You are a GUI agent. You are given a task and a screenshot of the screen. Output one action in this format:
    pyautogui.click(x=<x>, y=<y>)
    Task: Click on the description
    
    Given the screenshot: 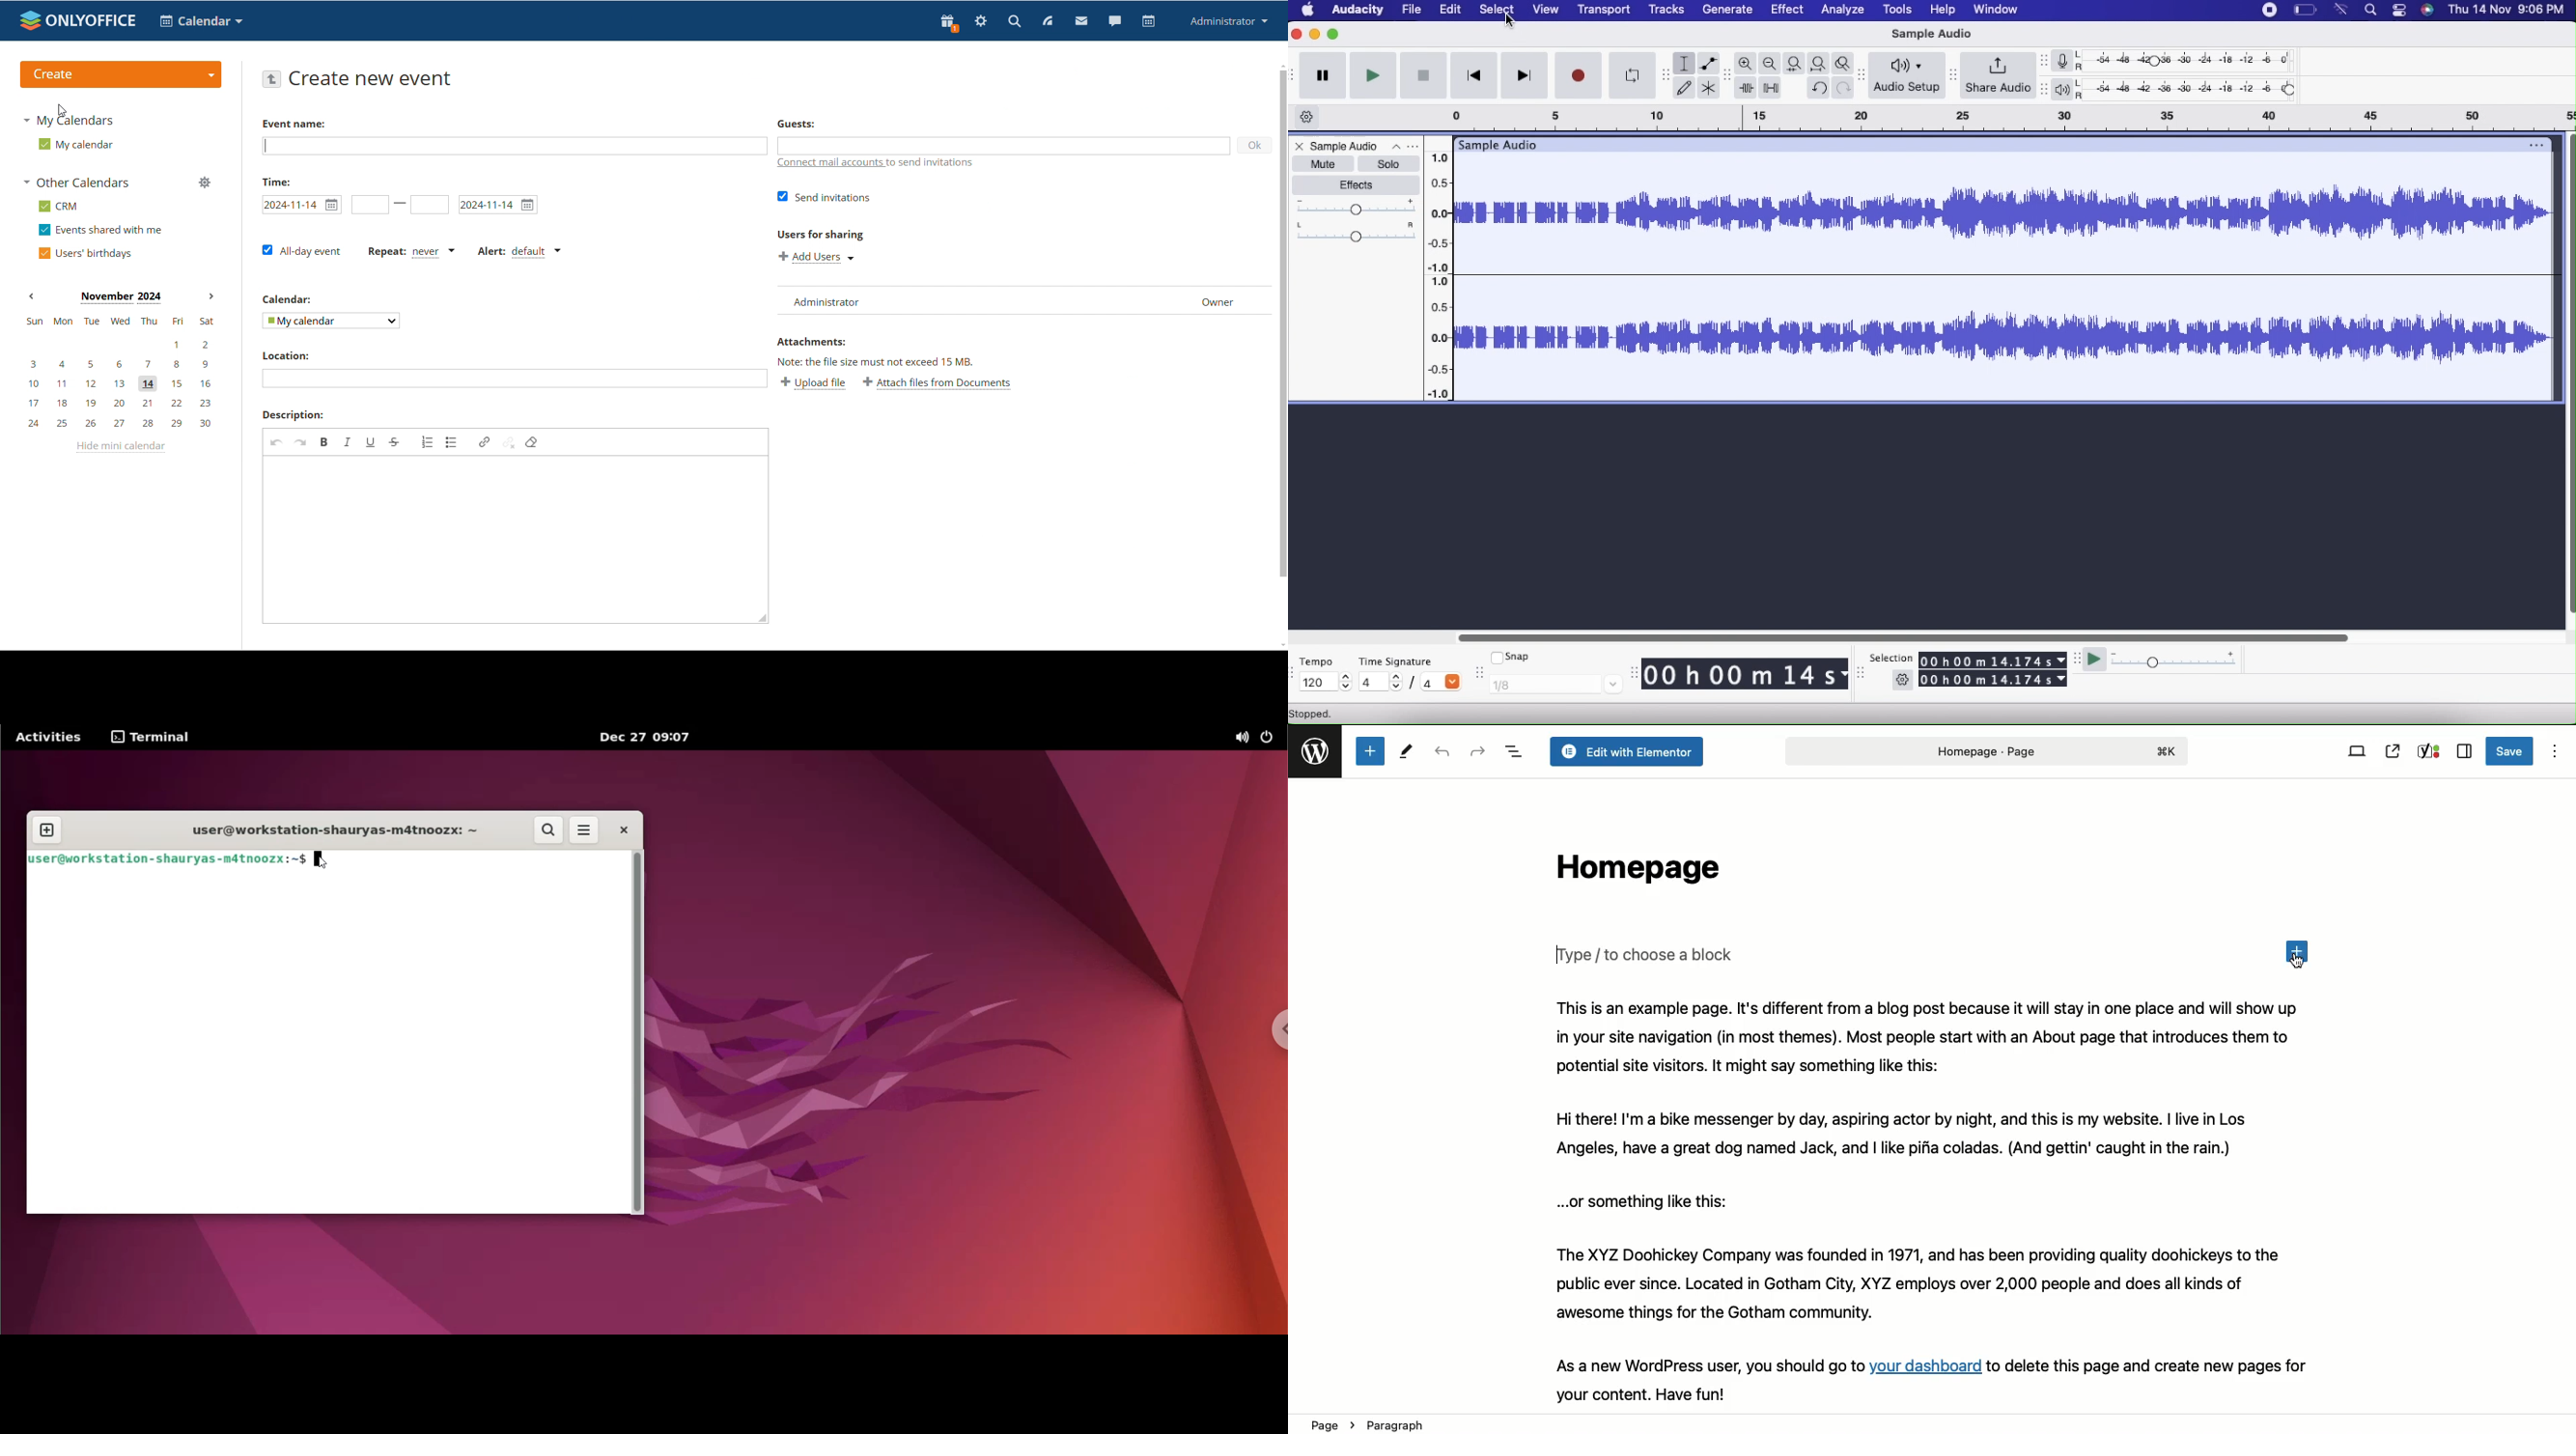 What is the action you would take?
    pyautogui.click(x=293, y=415)
    